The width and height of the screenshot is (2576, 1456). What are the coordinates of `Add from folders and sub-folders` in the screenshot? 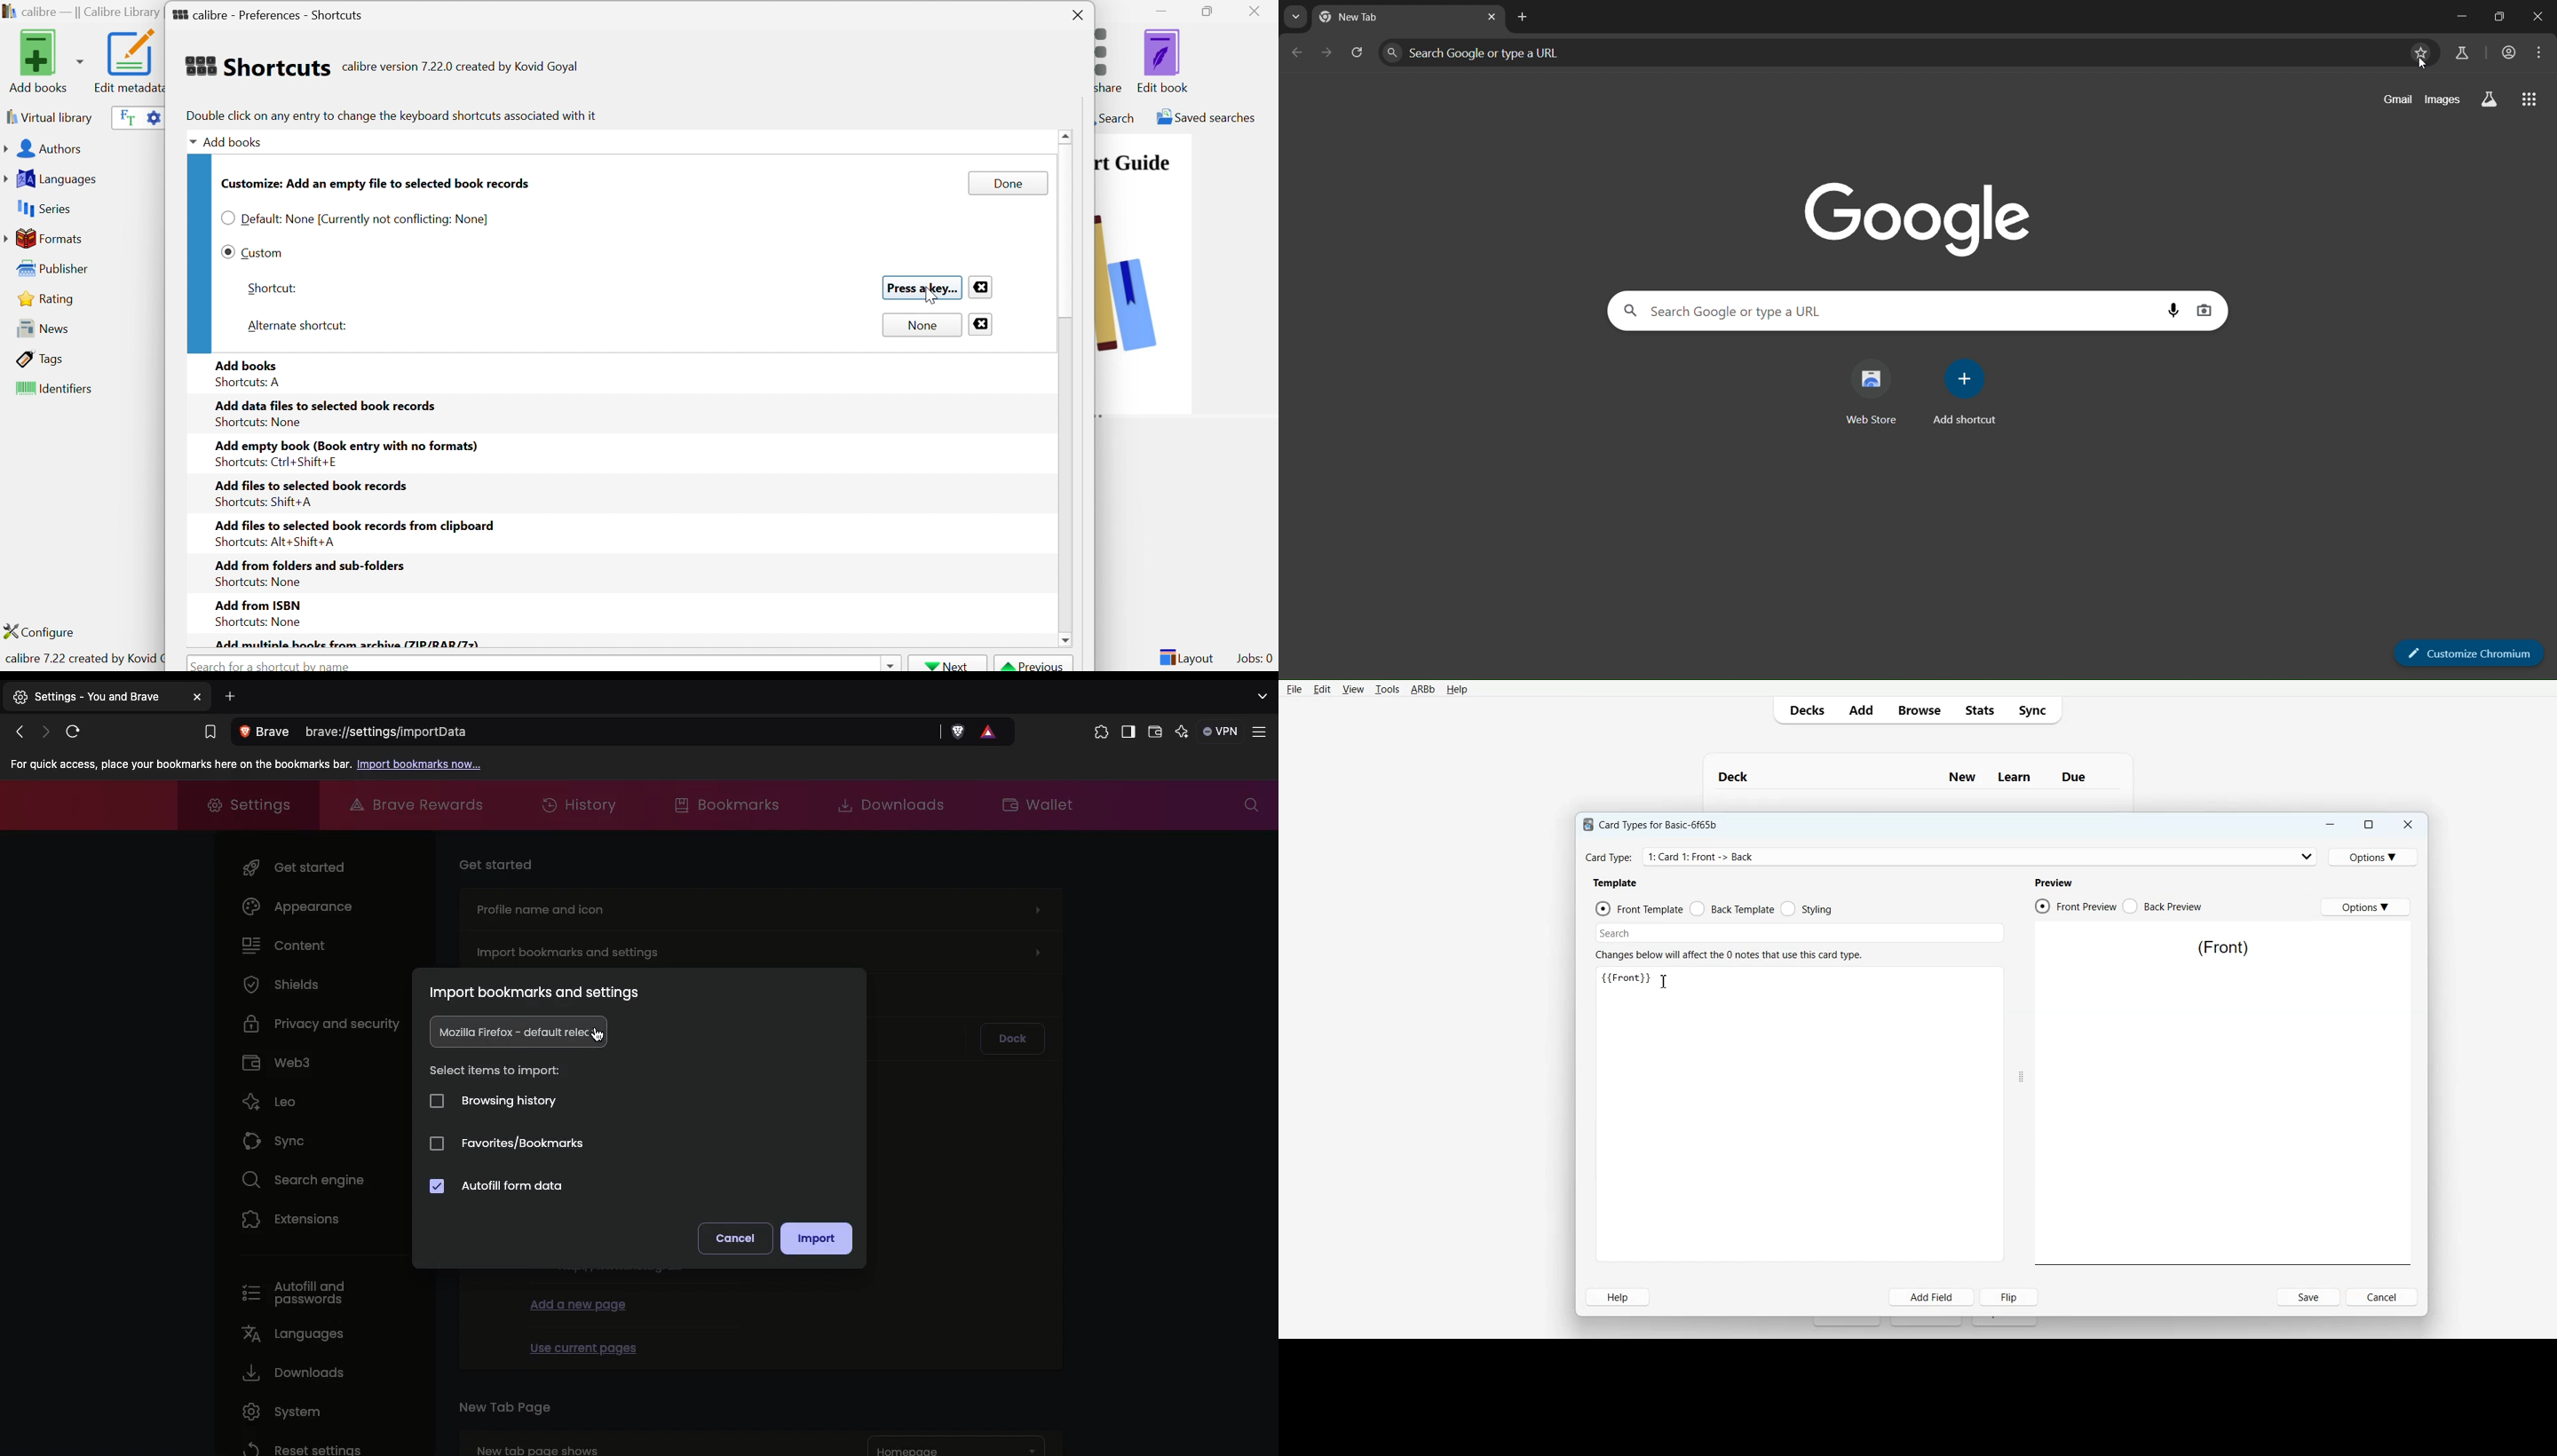 It's located at (308, 565).